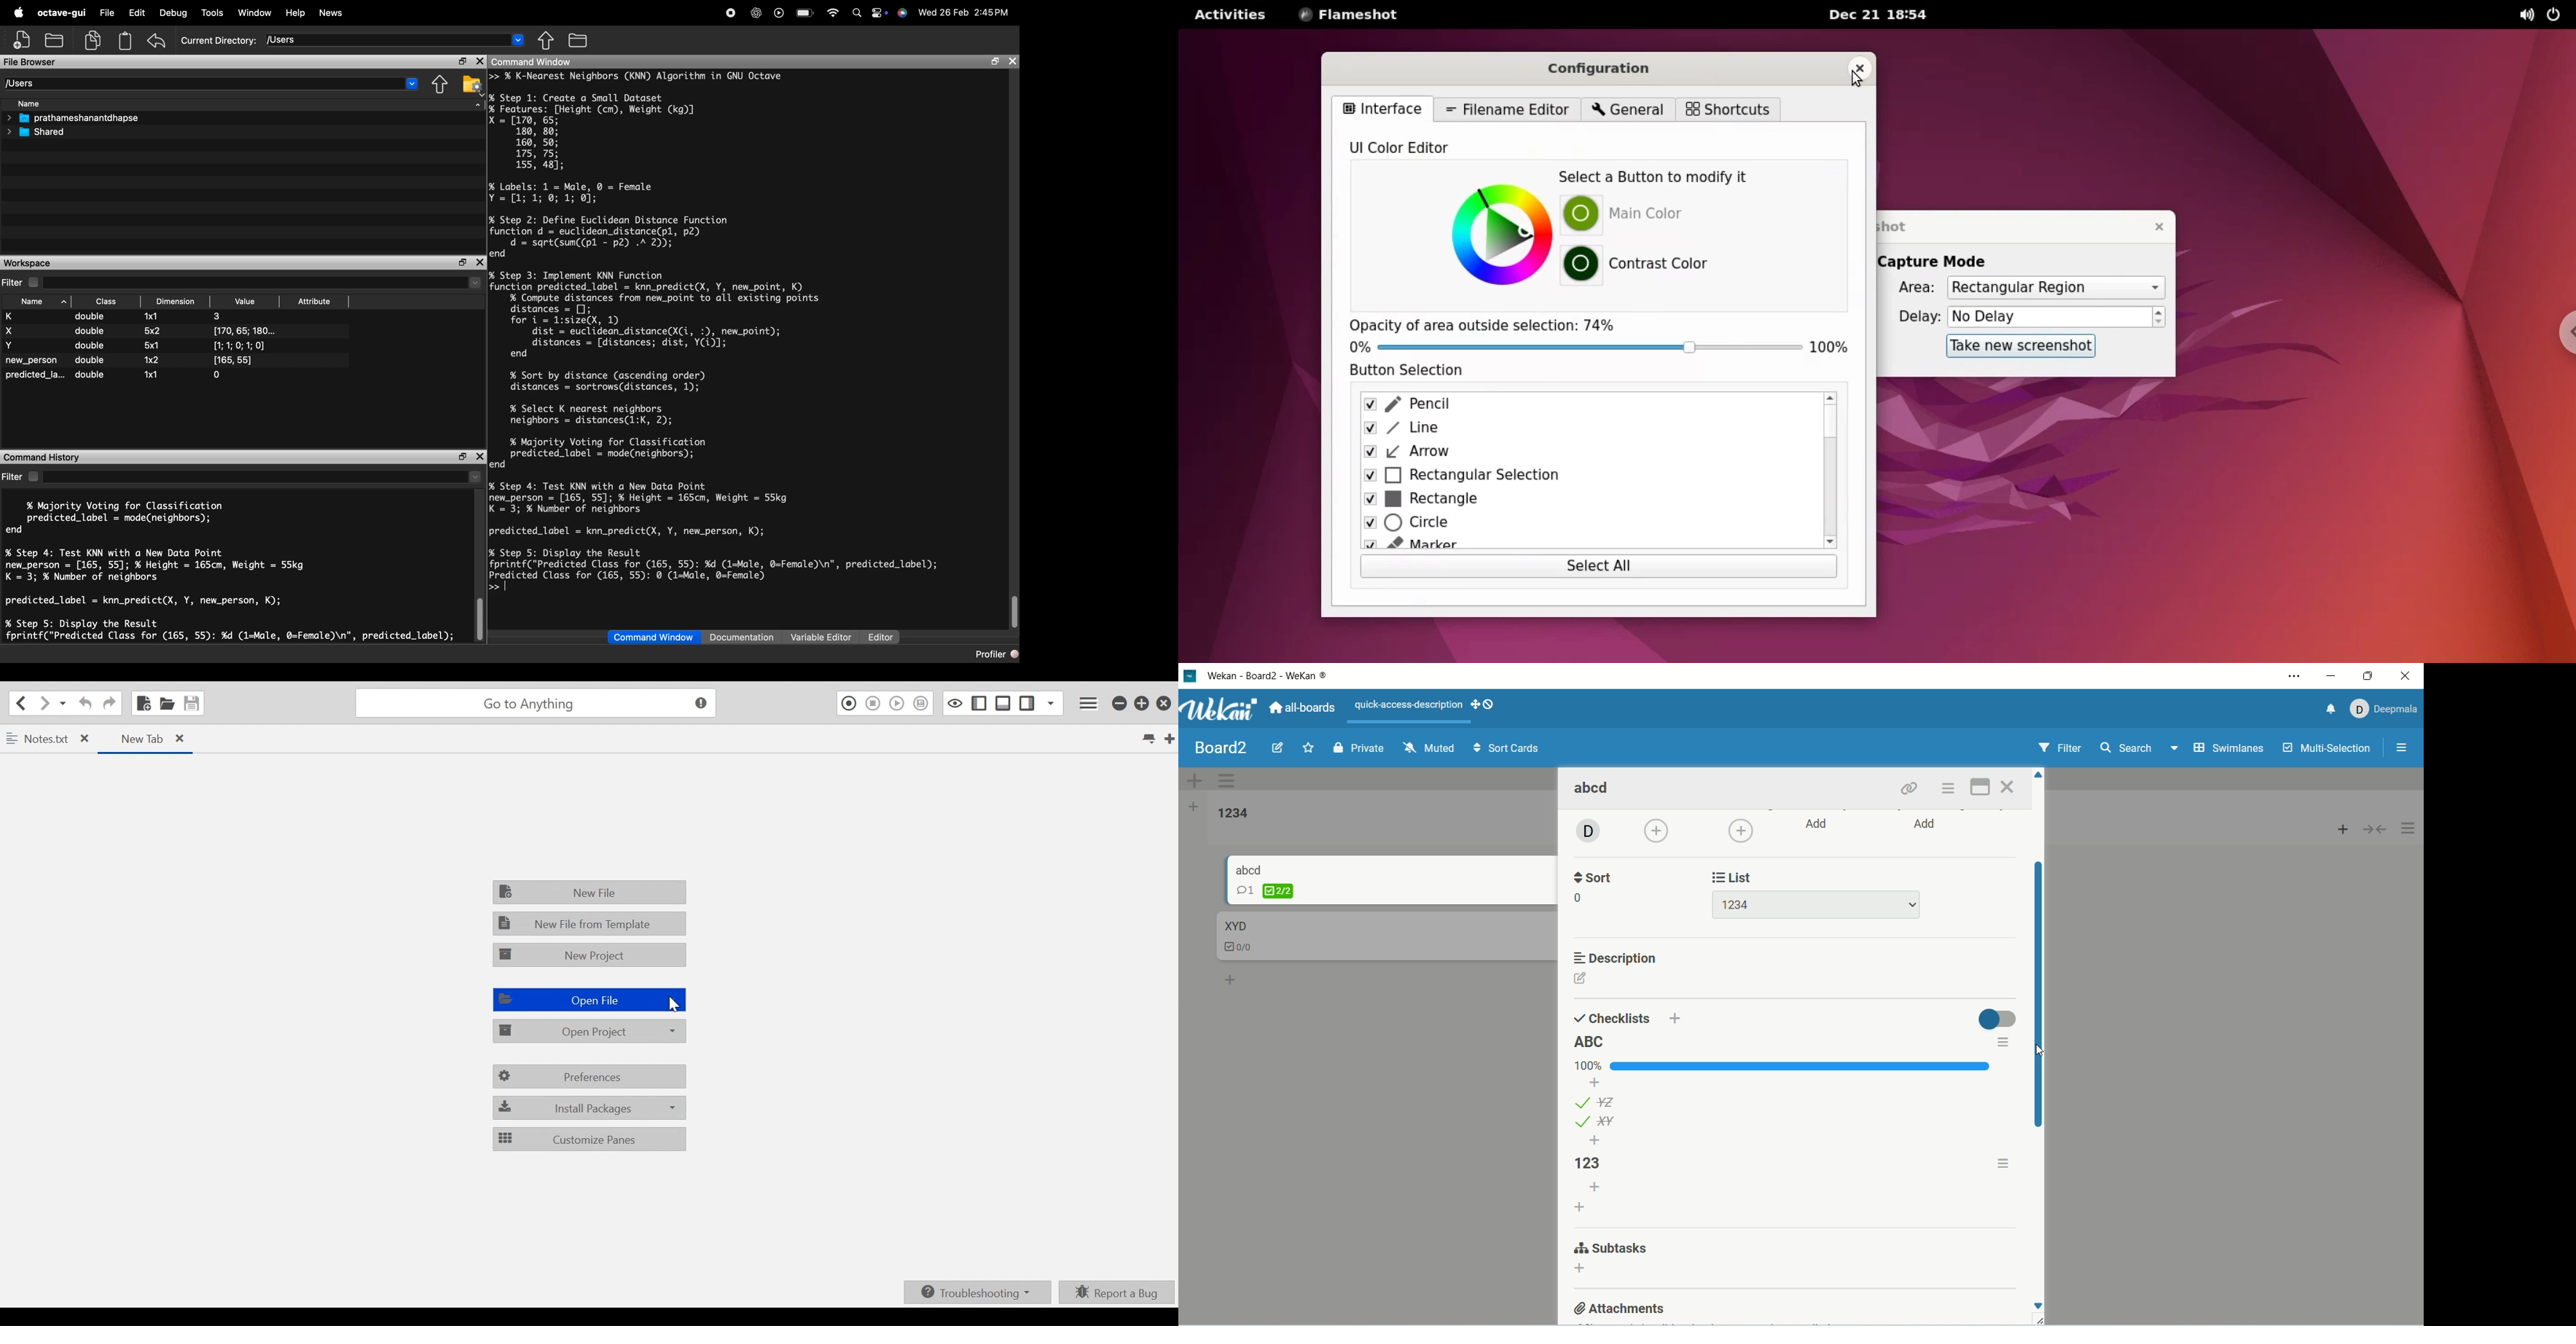 This screenshot has height=1344, width=2576. What do you see at coordinates (2334, 679) in the screenshot?
I see `minimize` at bounding box center [2334, 679].